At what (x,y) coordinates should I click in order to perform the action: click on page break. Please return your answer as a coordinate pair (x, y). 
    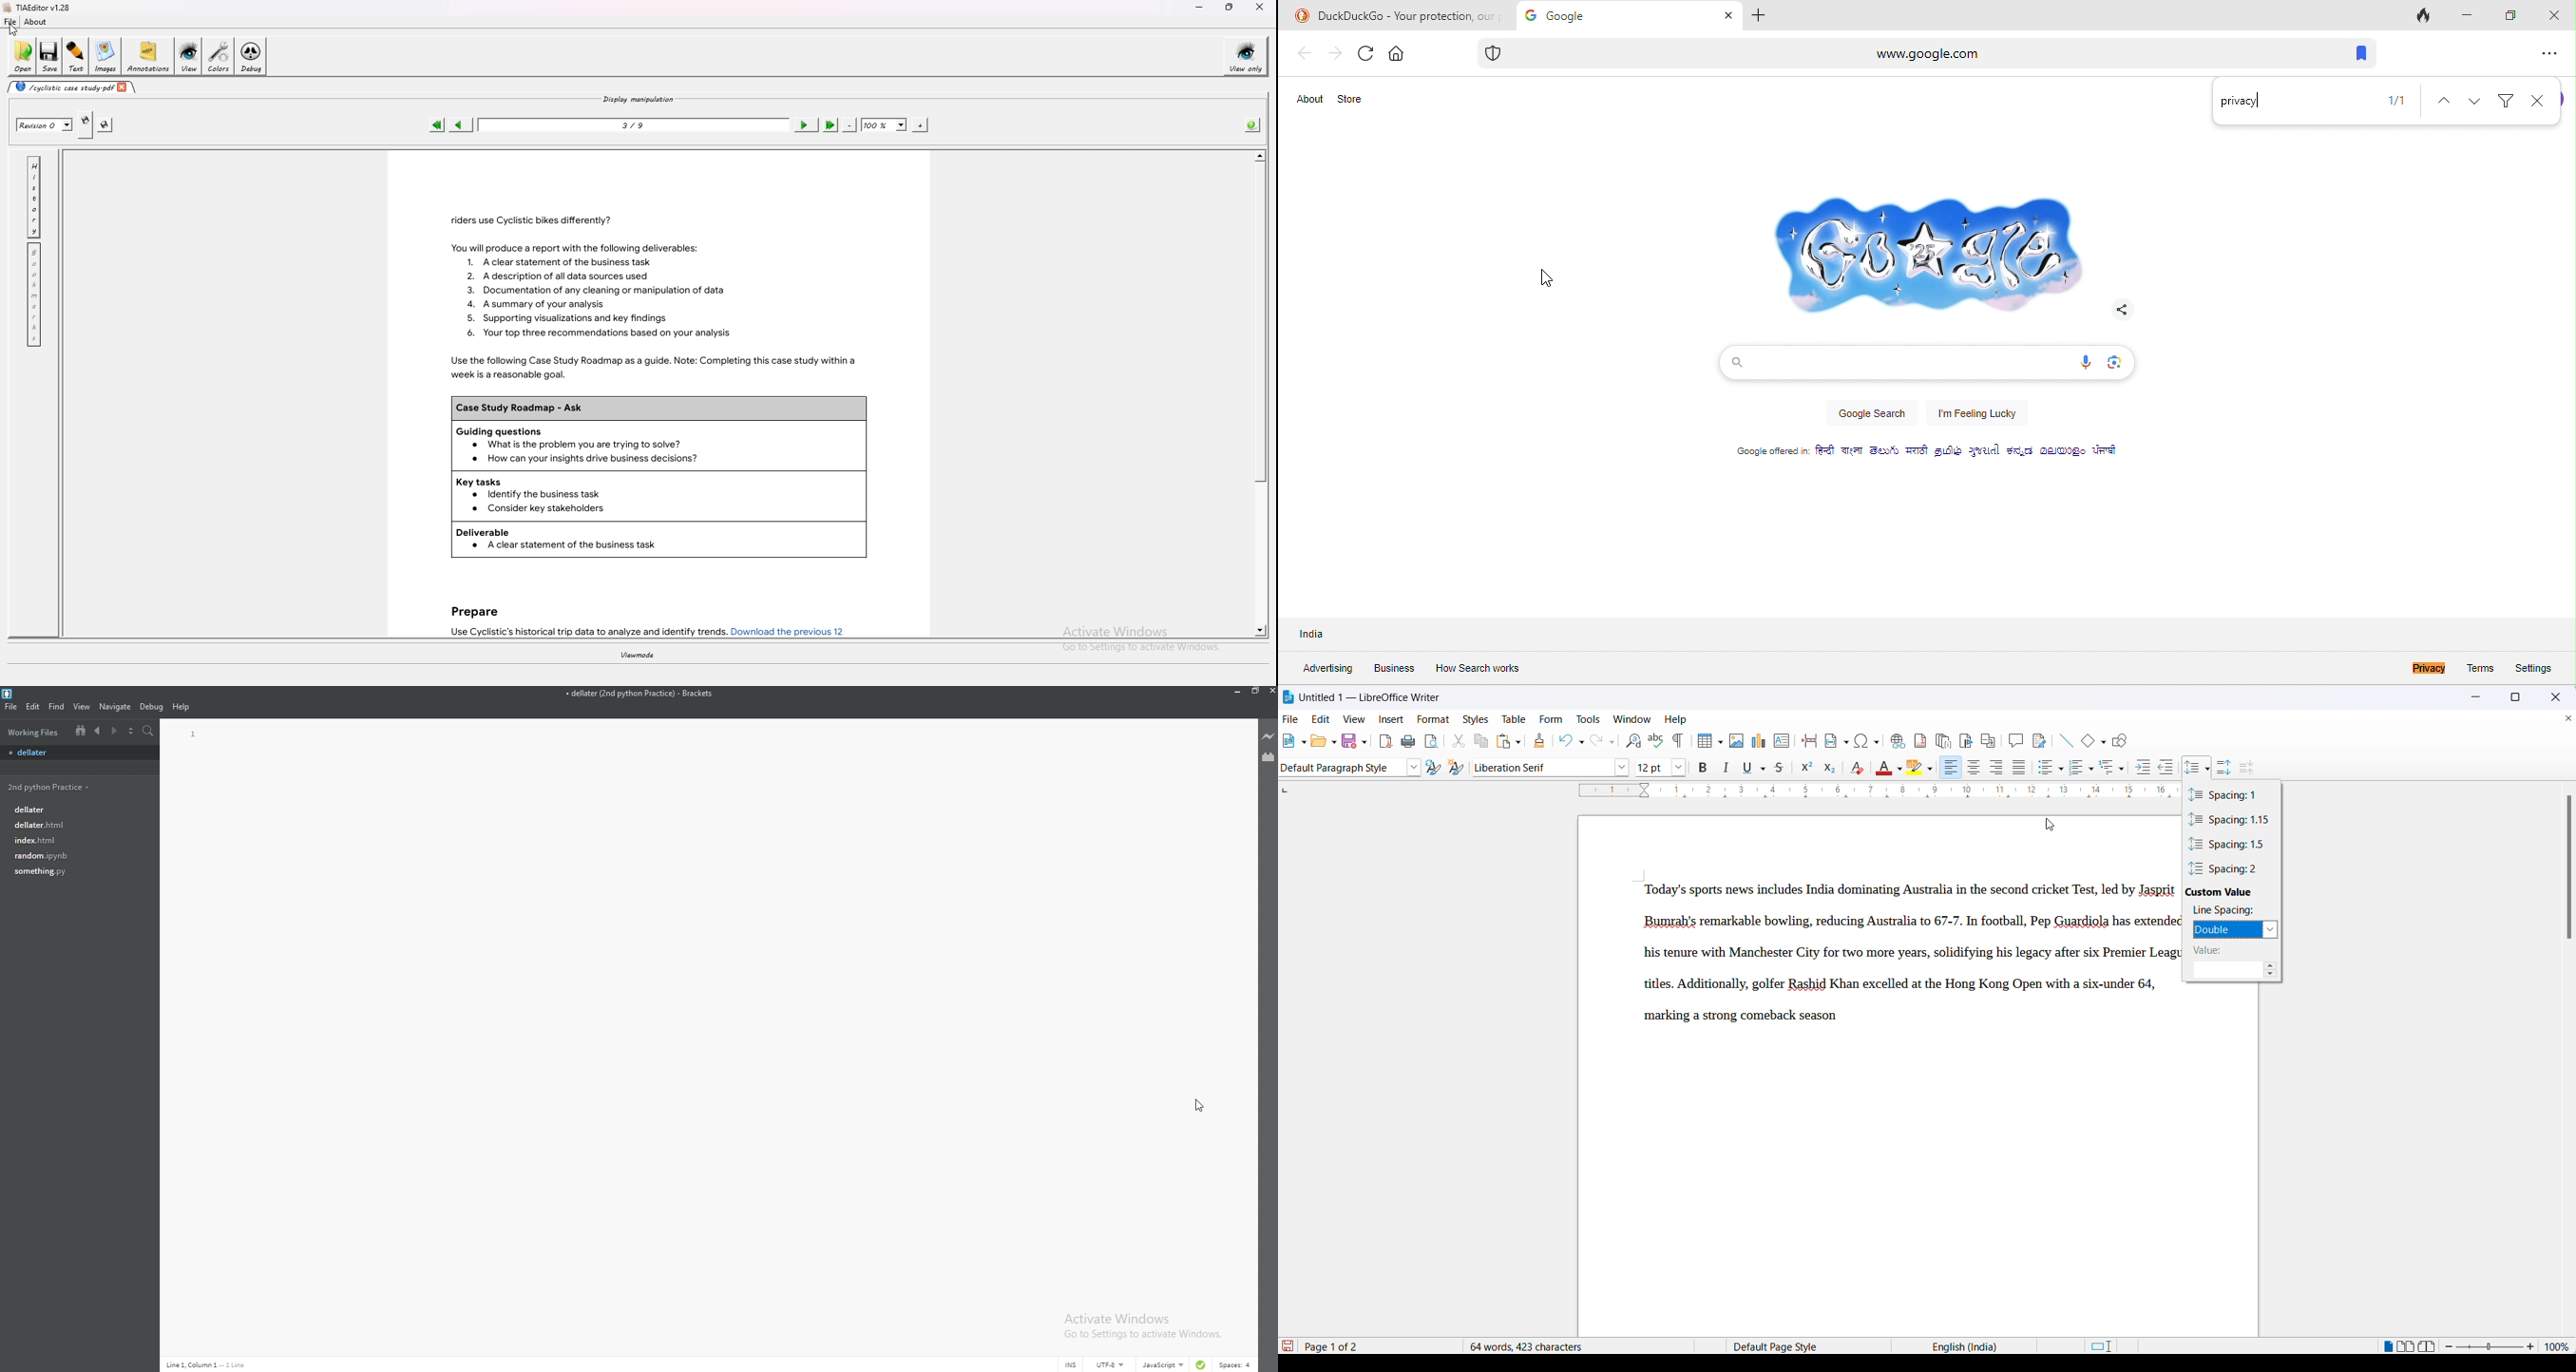
    Looking at the image, I should click on (1809, 741).